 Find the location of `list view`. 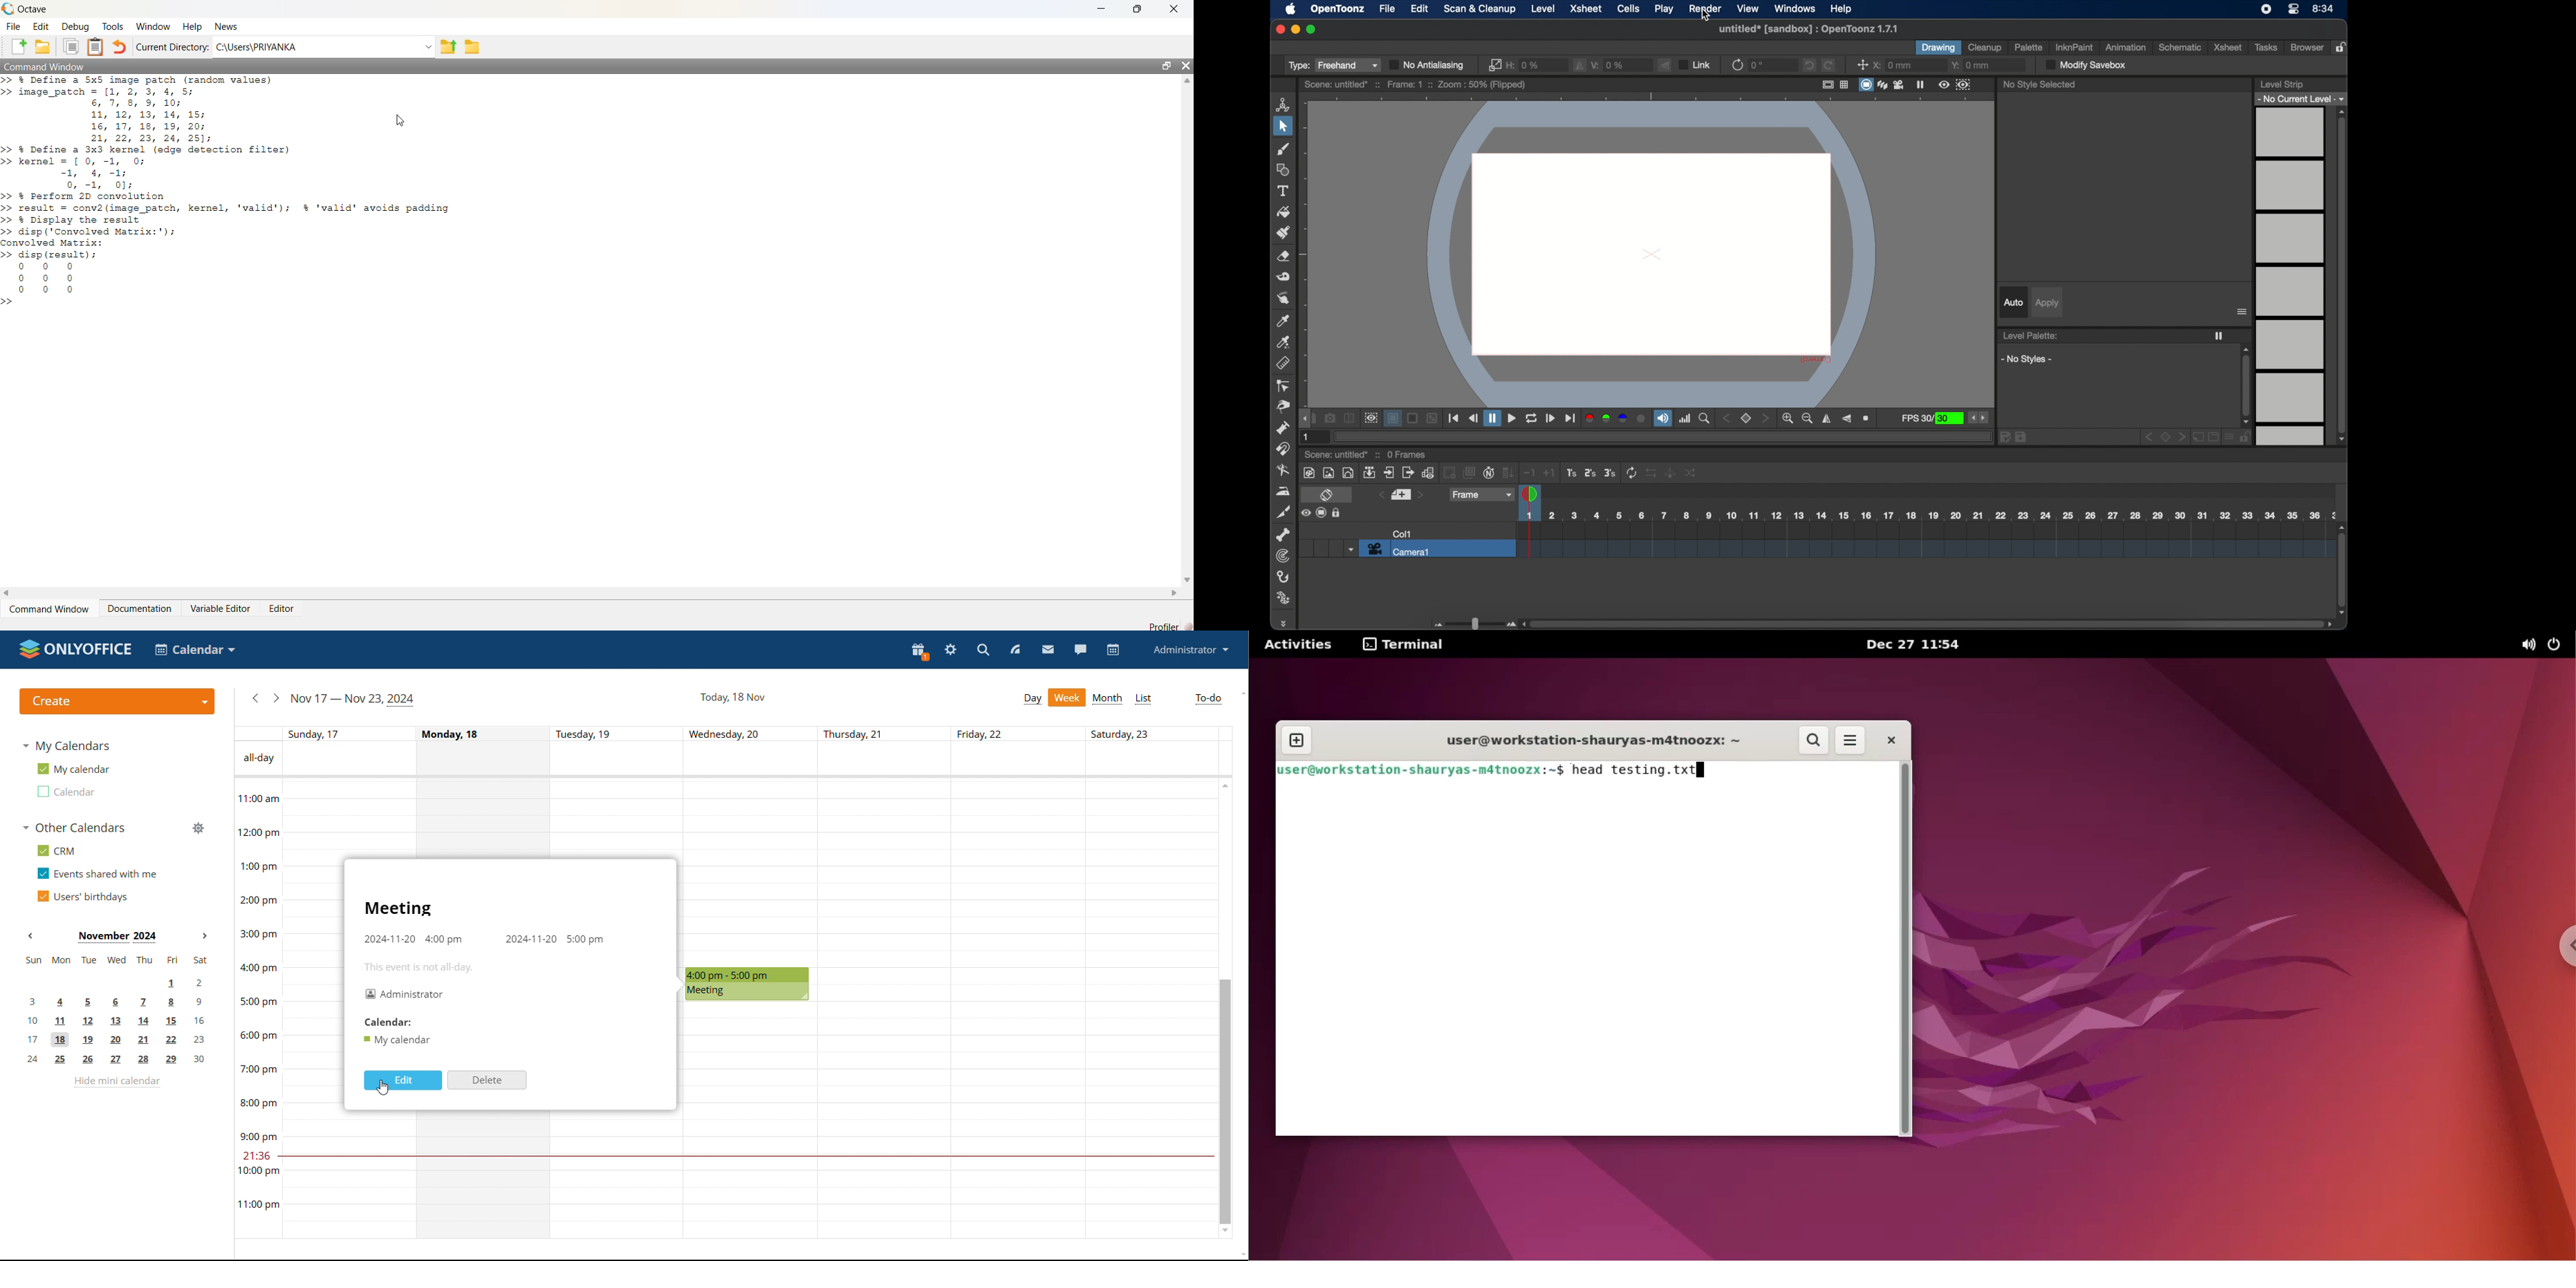

list view is located at coordinates (1143, 699).